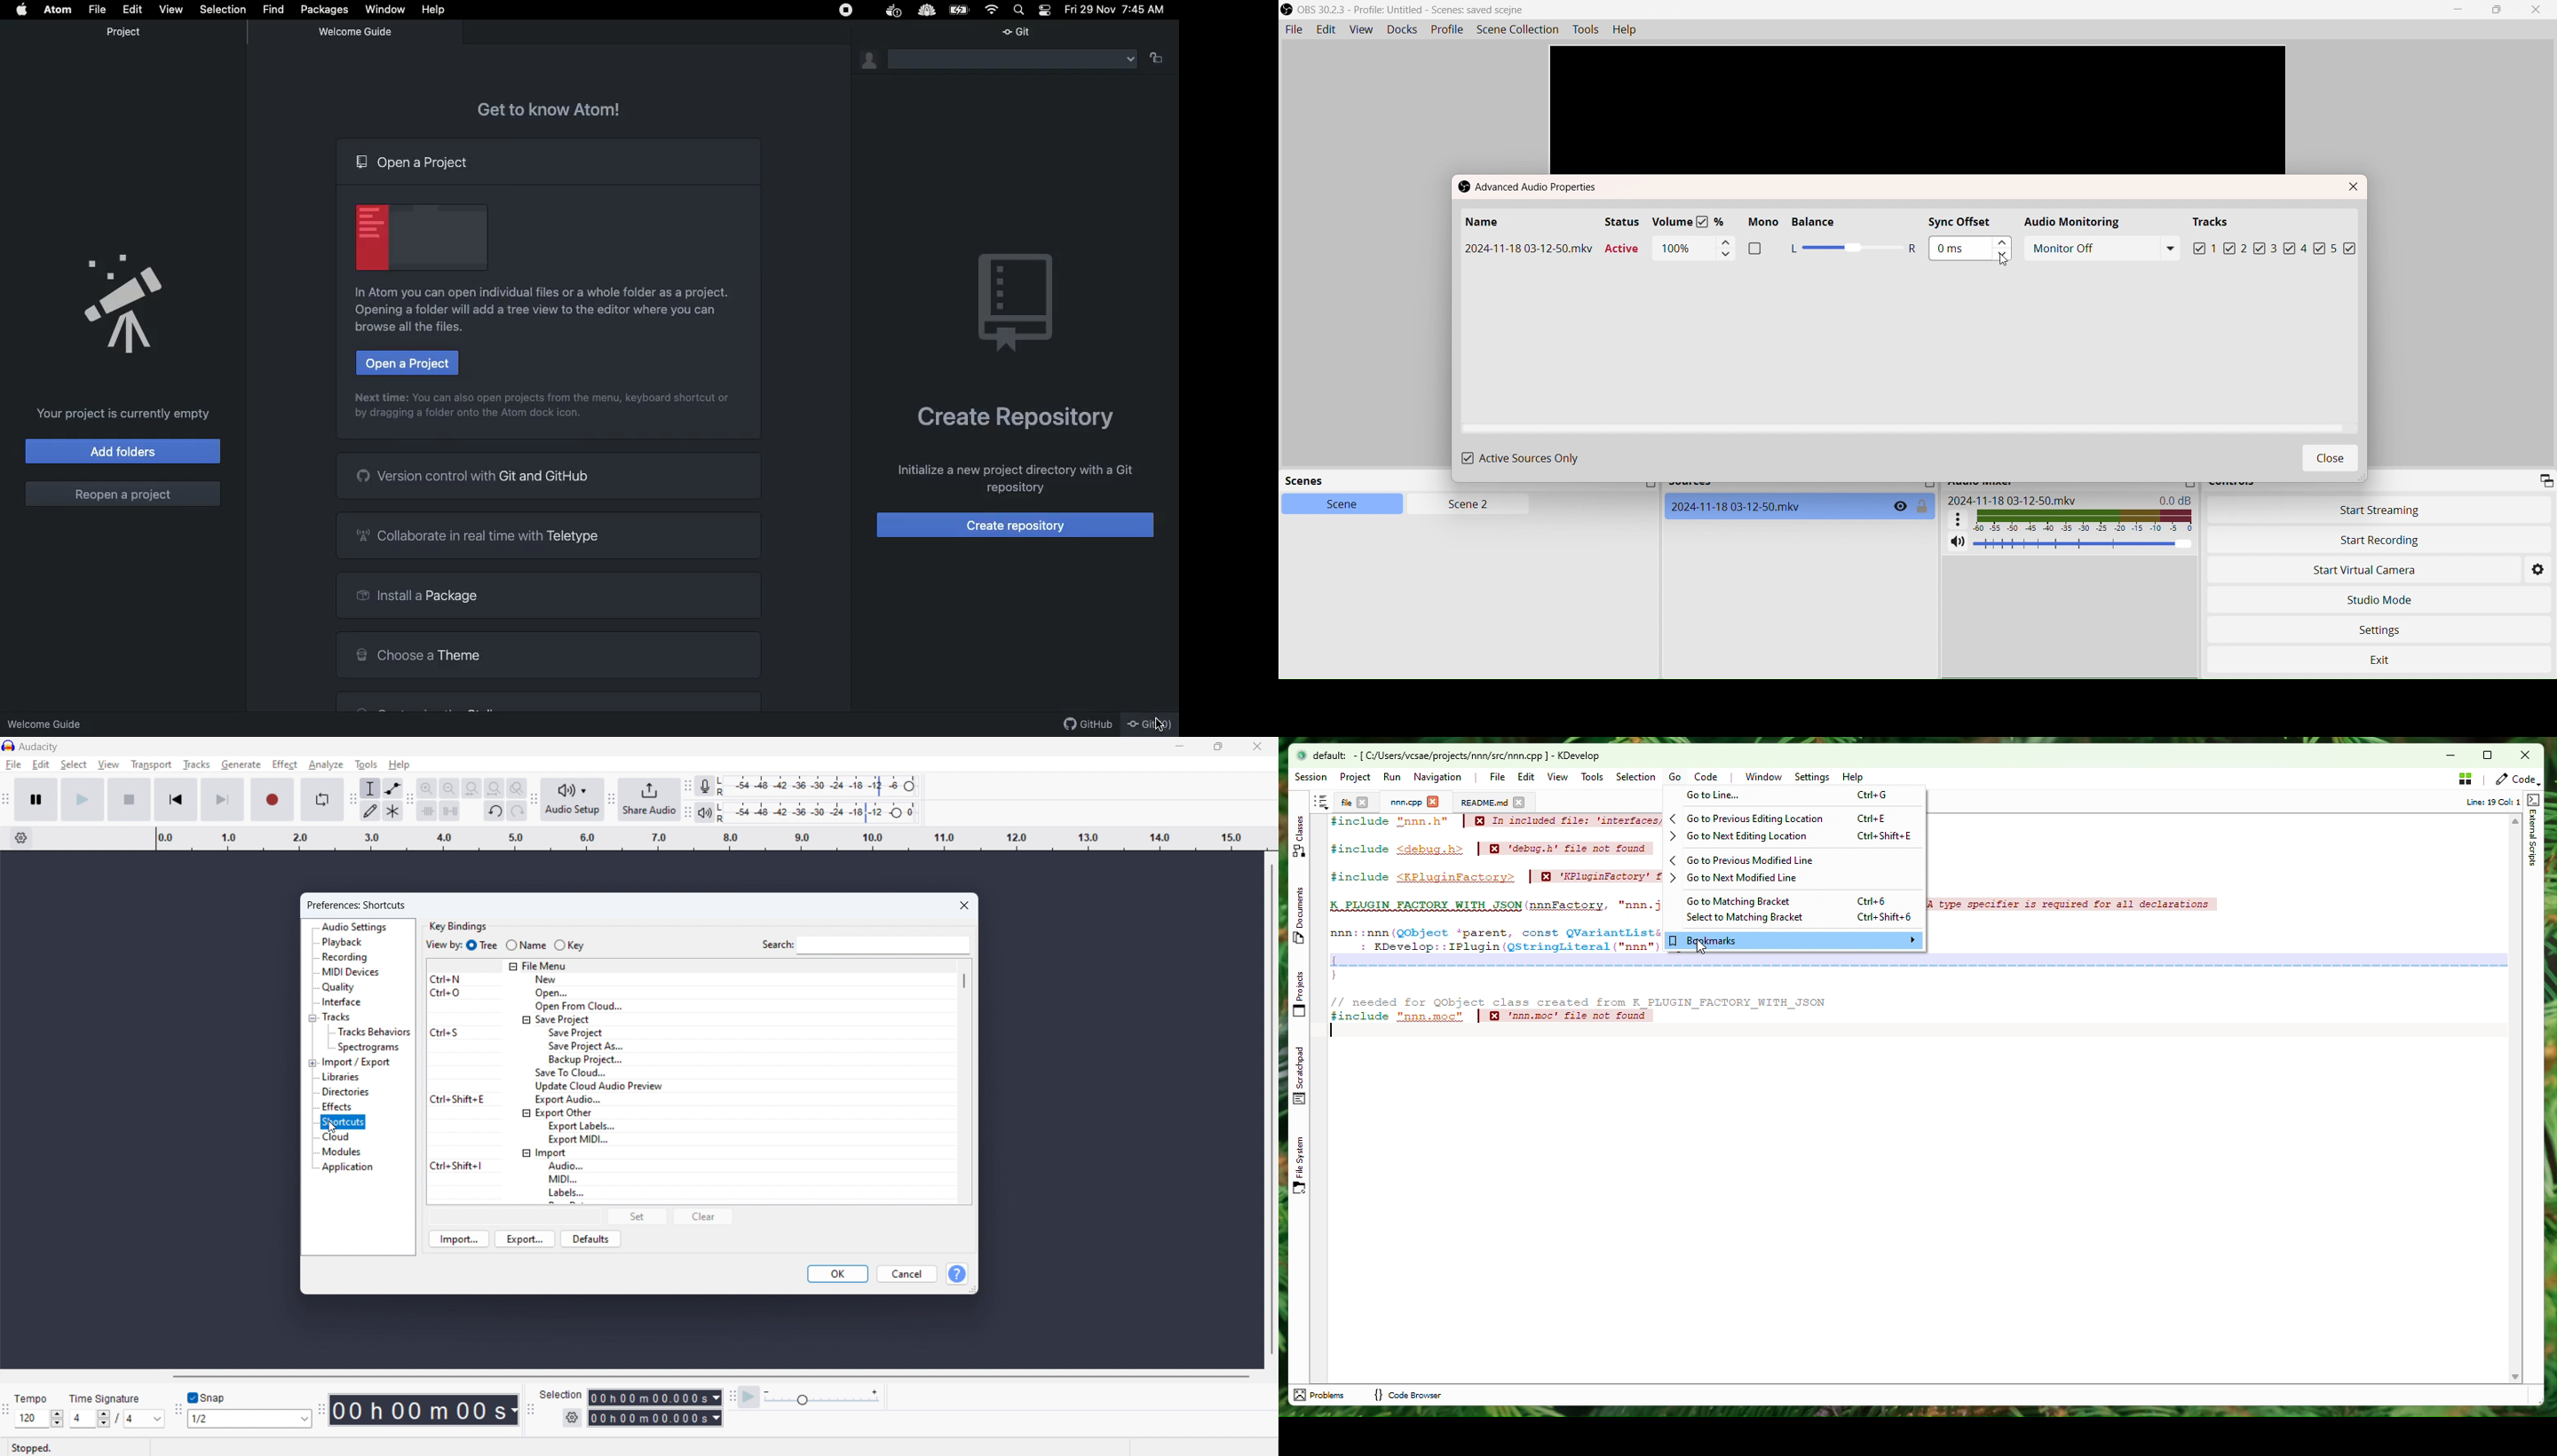  Describe the element at coordinates (2012, 500) in the screenshot. I see `2024-11-18 03-12-50.mkv` at that location.